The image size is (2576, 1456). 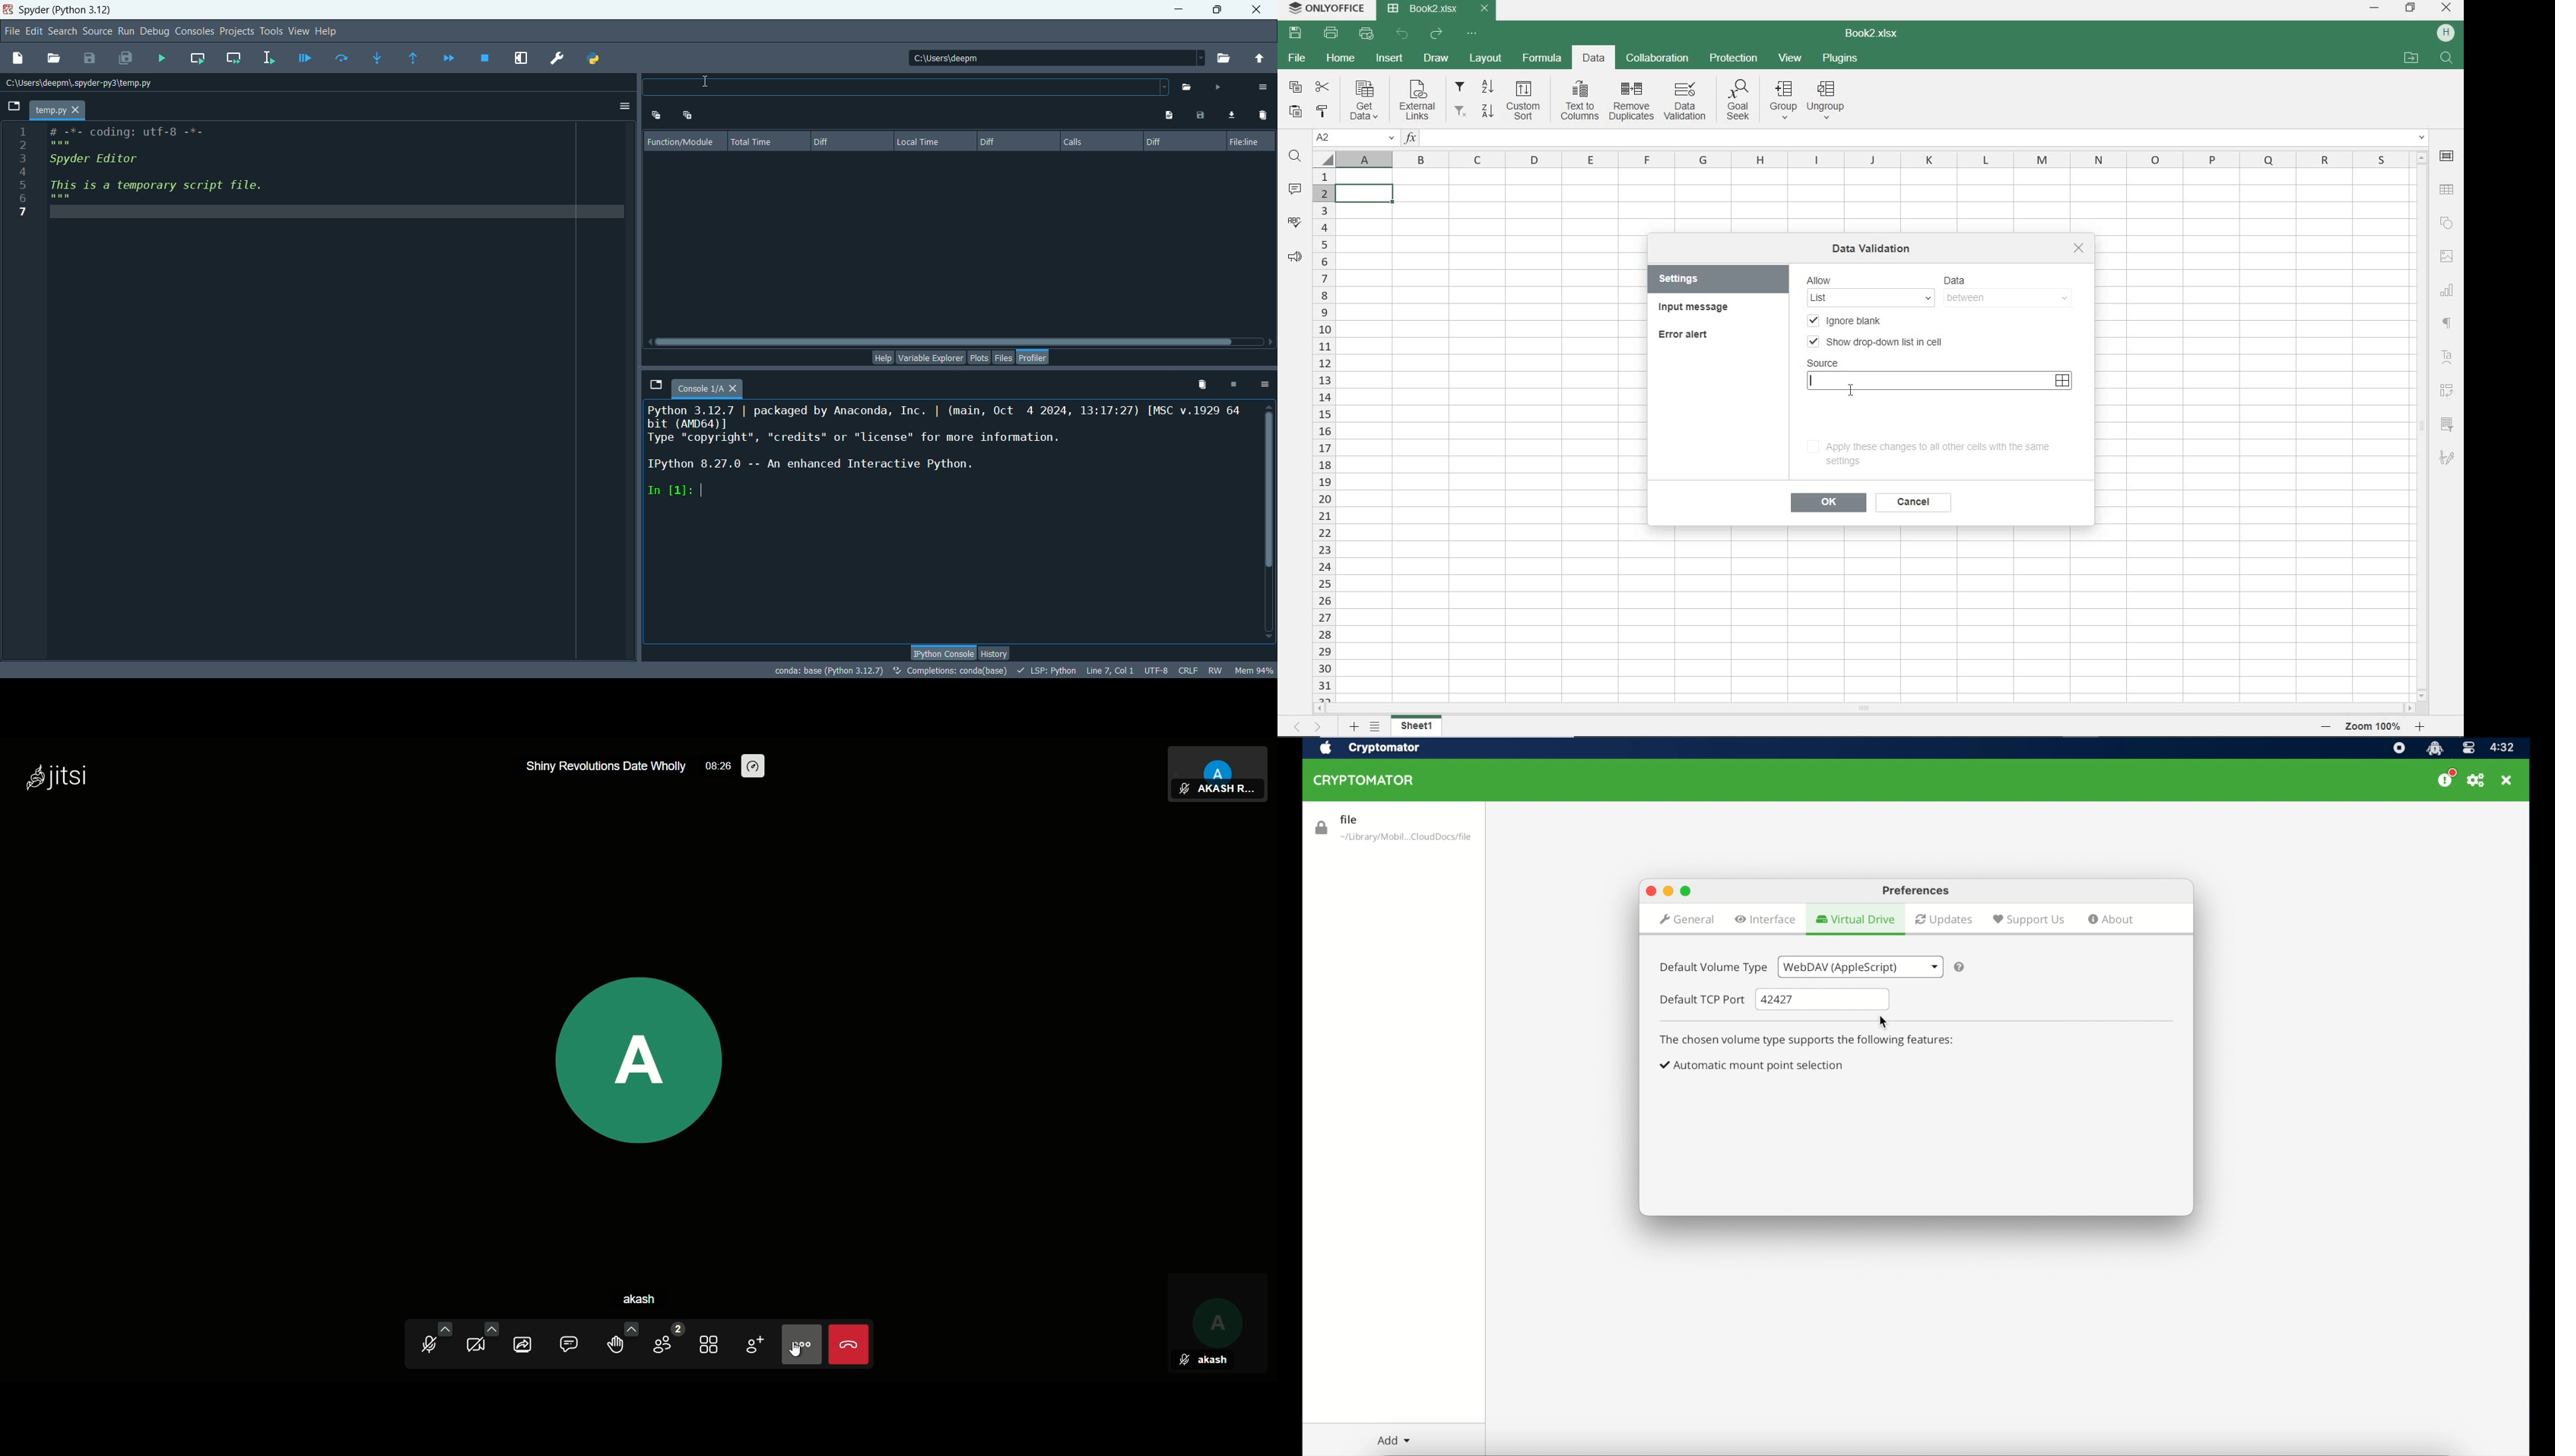 What do you see at coordinates (2447, 457) in the screenshot?
I see `SIGNATURE` at bounding box center [2447, 457].